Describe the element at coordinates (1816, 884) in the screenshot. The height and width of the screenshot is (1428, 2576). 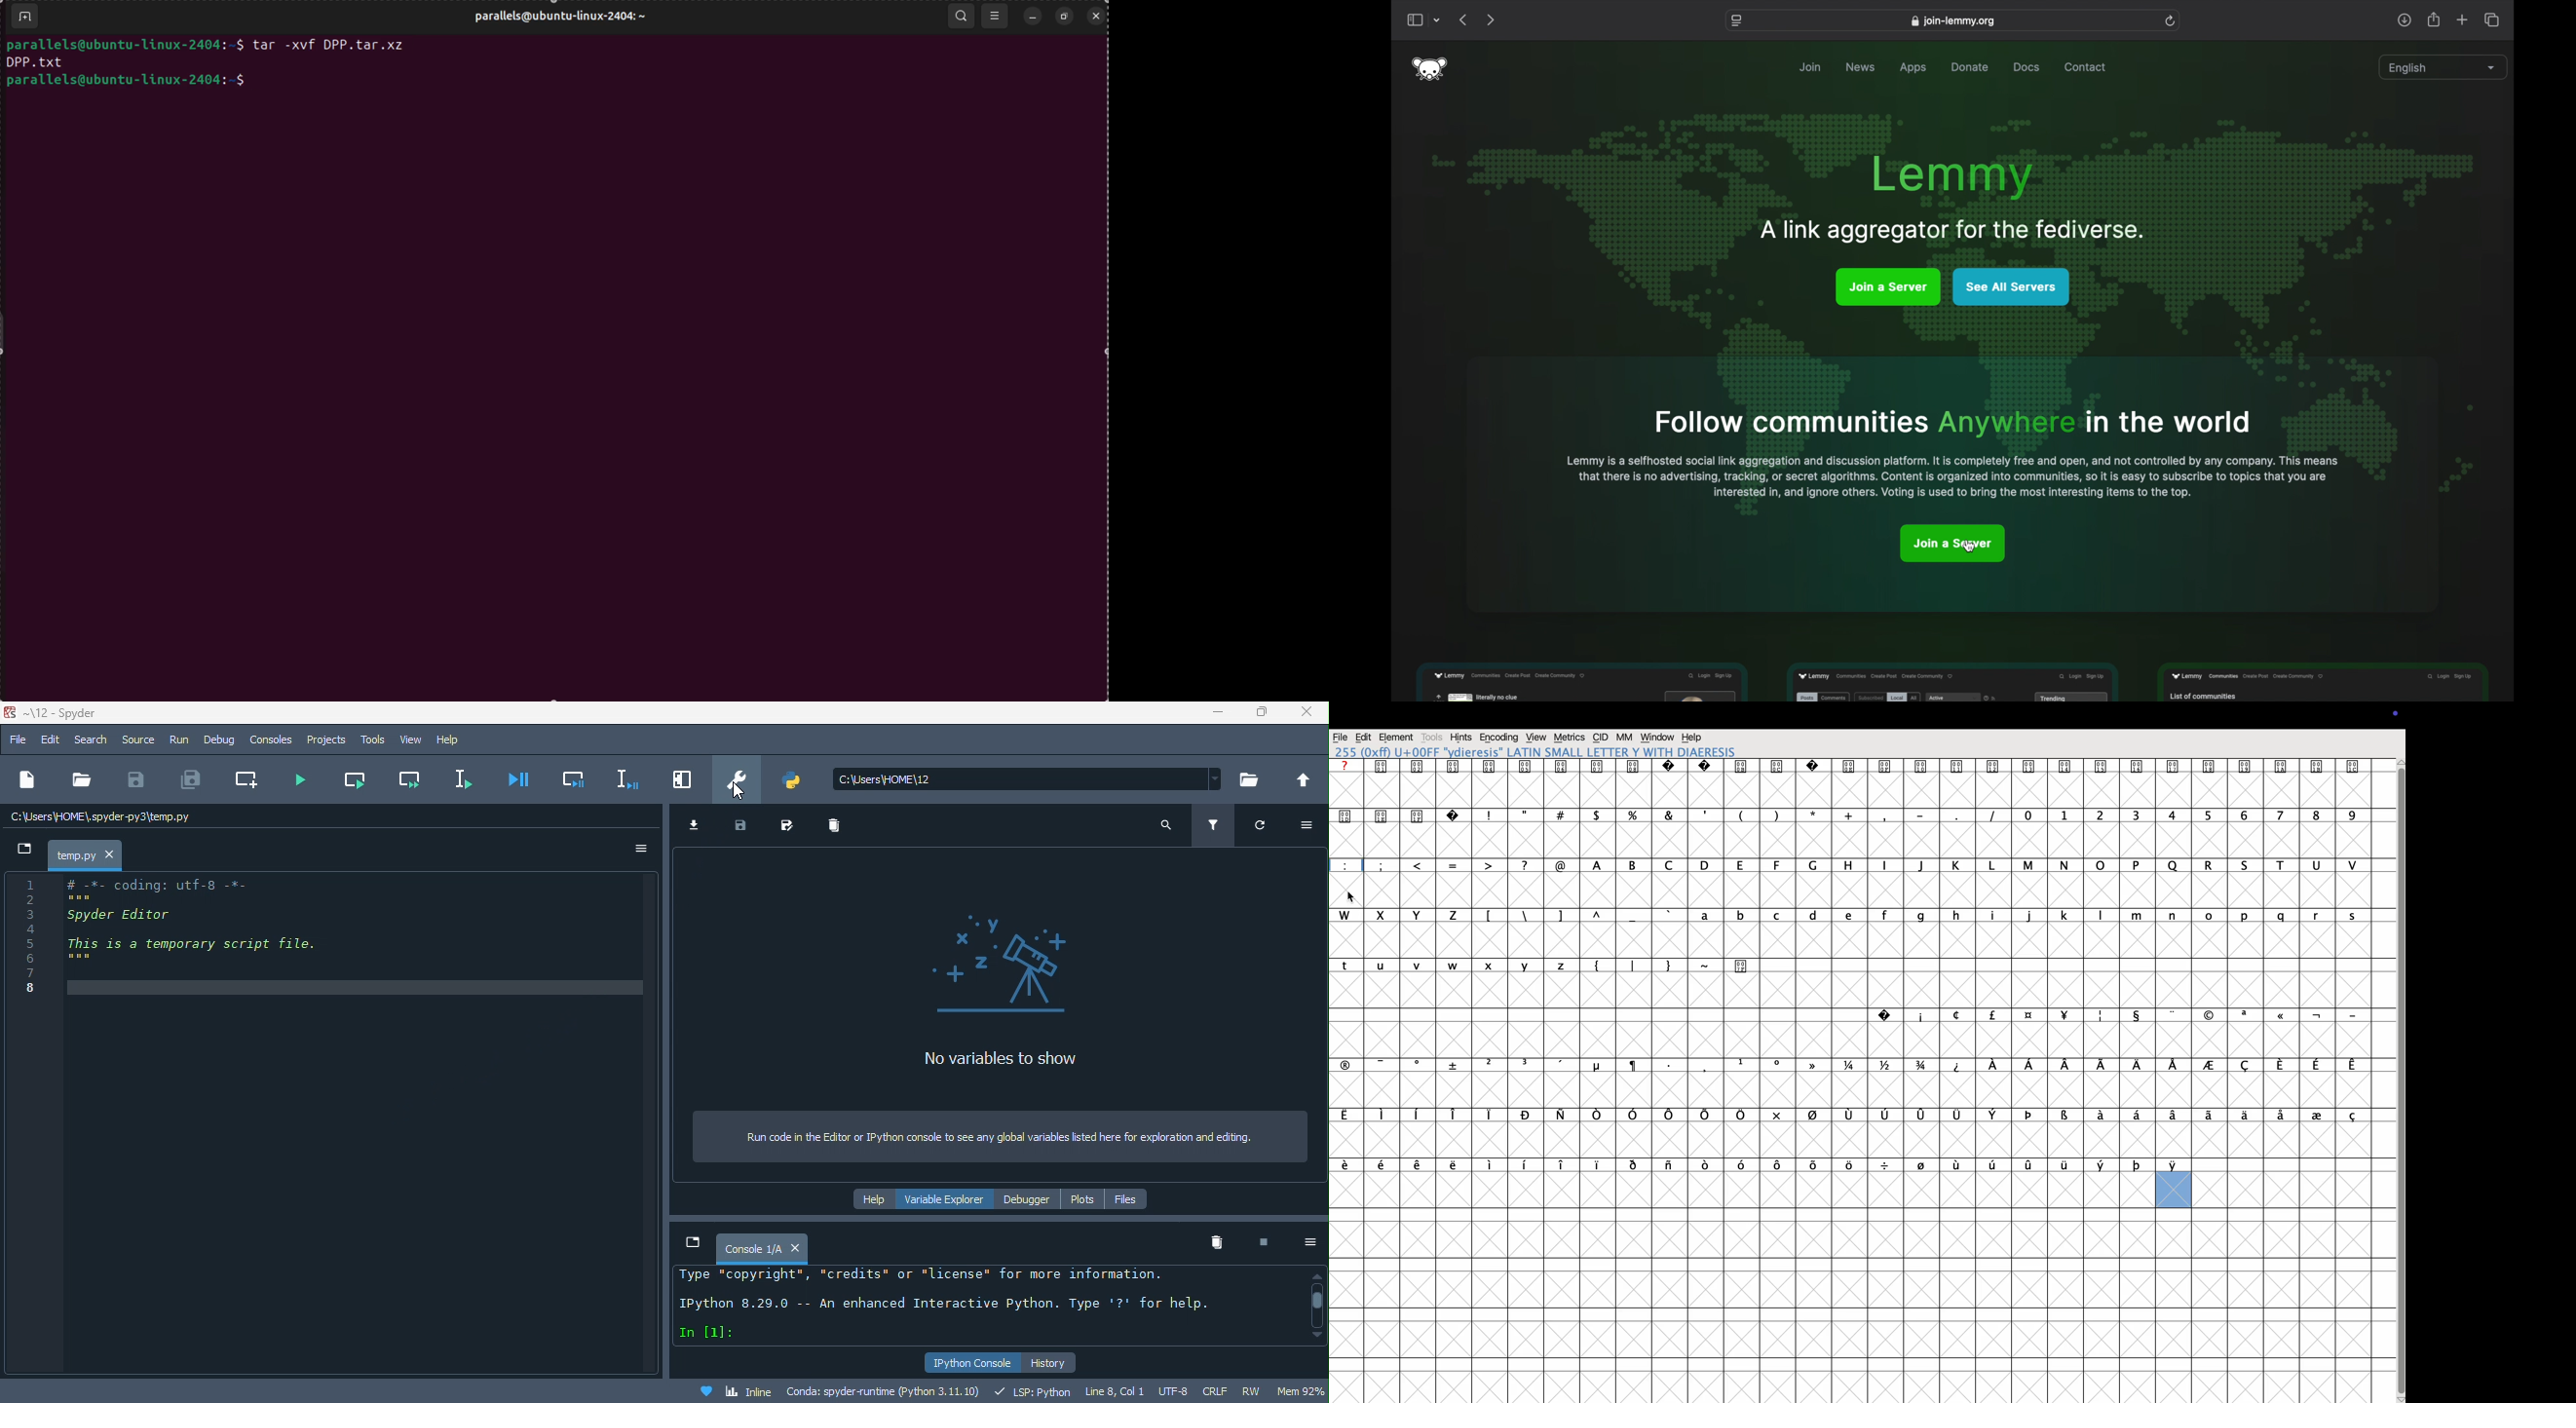
I see `G` at that location.